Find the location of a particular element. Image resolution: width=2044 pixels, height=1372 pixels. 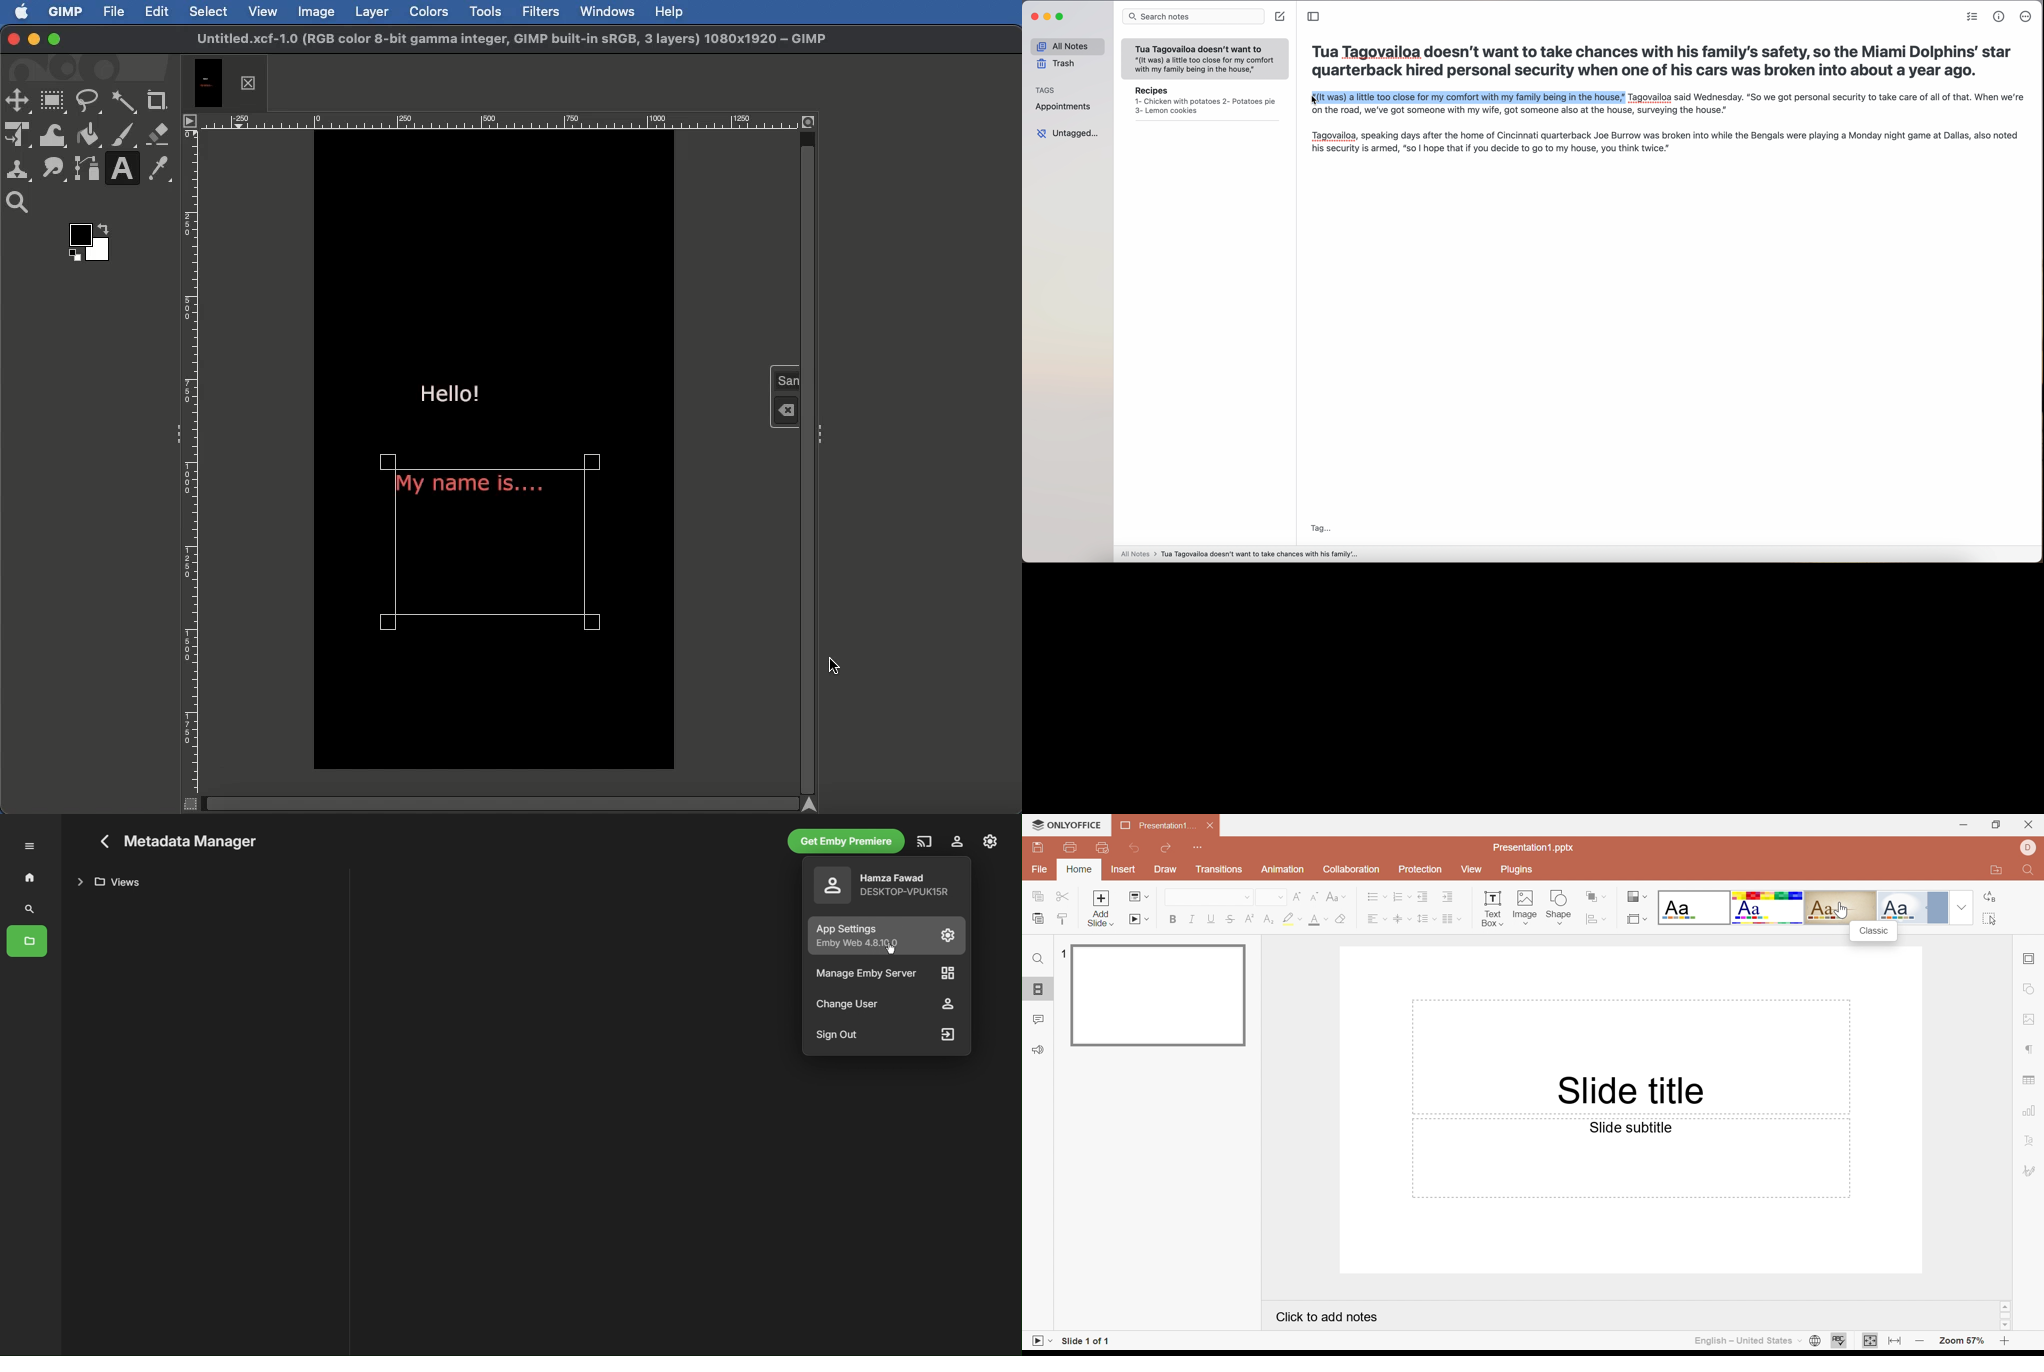

Bullets is located at coordinates (1372, 897).